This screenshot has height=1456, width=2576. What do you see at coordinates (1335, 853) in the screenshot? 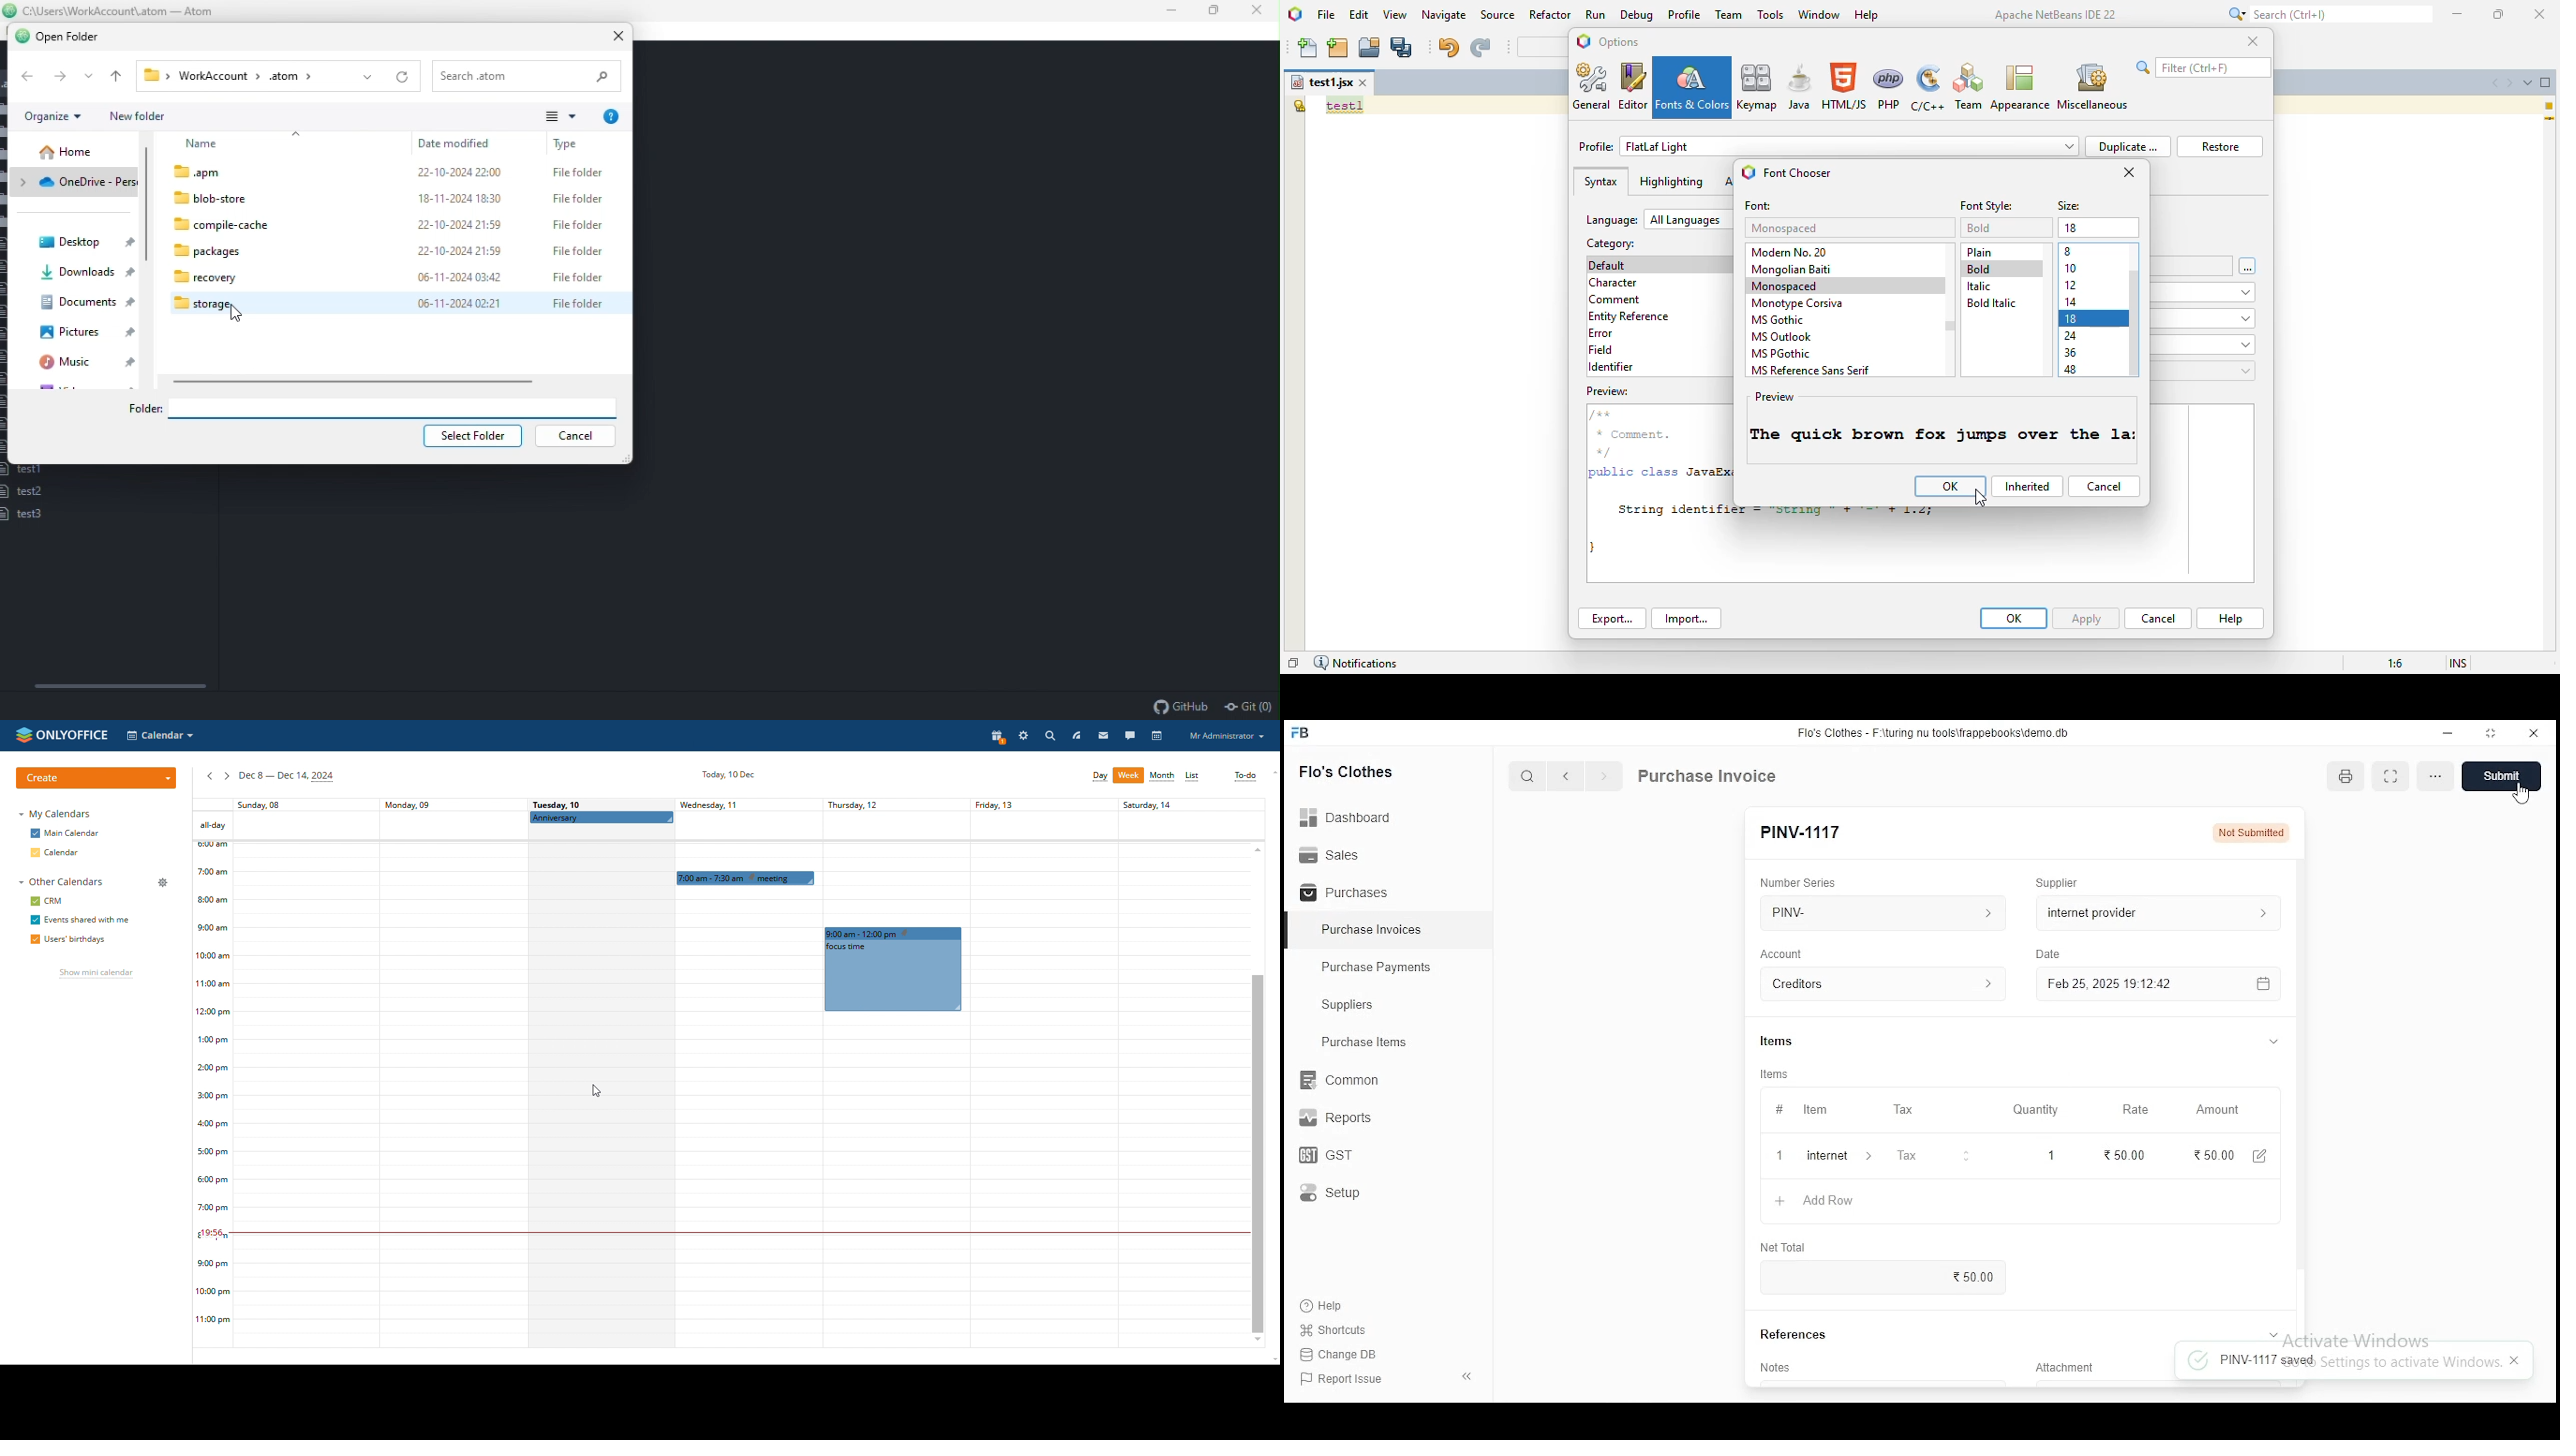
I see `Sales` at bounding box center [1335, 853].